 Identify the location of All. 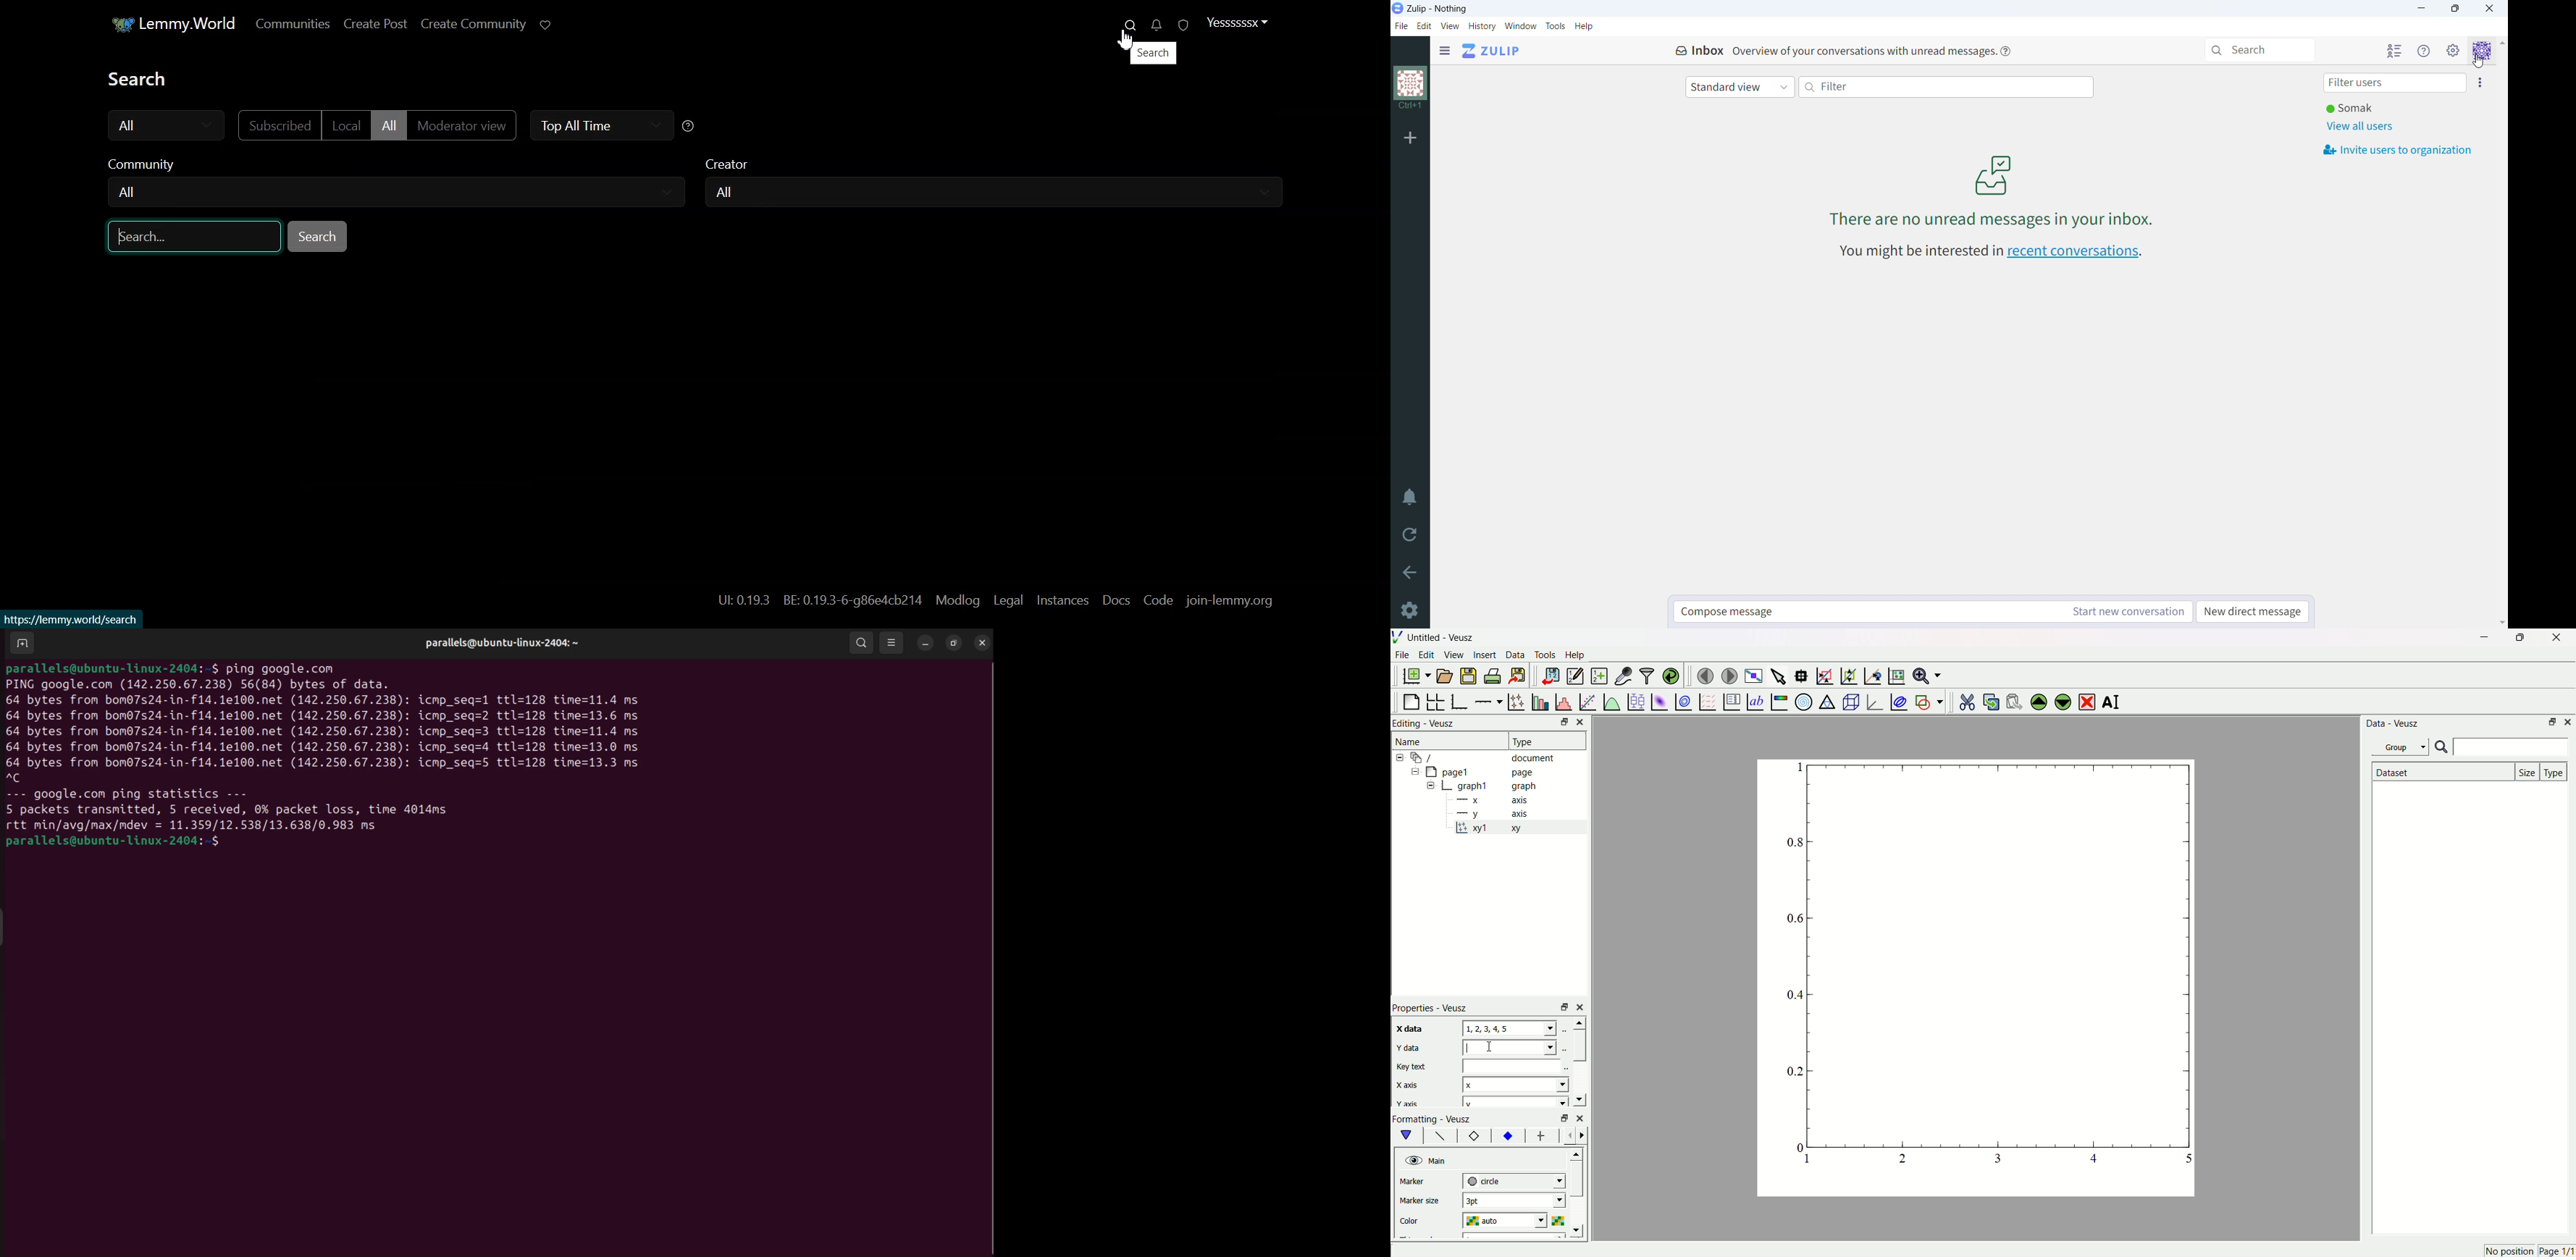
(389, 126).